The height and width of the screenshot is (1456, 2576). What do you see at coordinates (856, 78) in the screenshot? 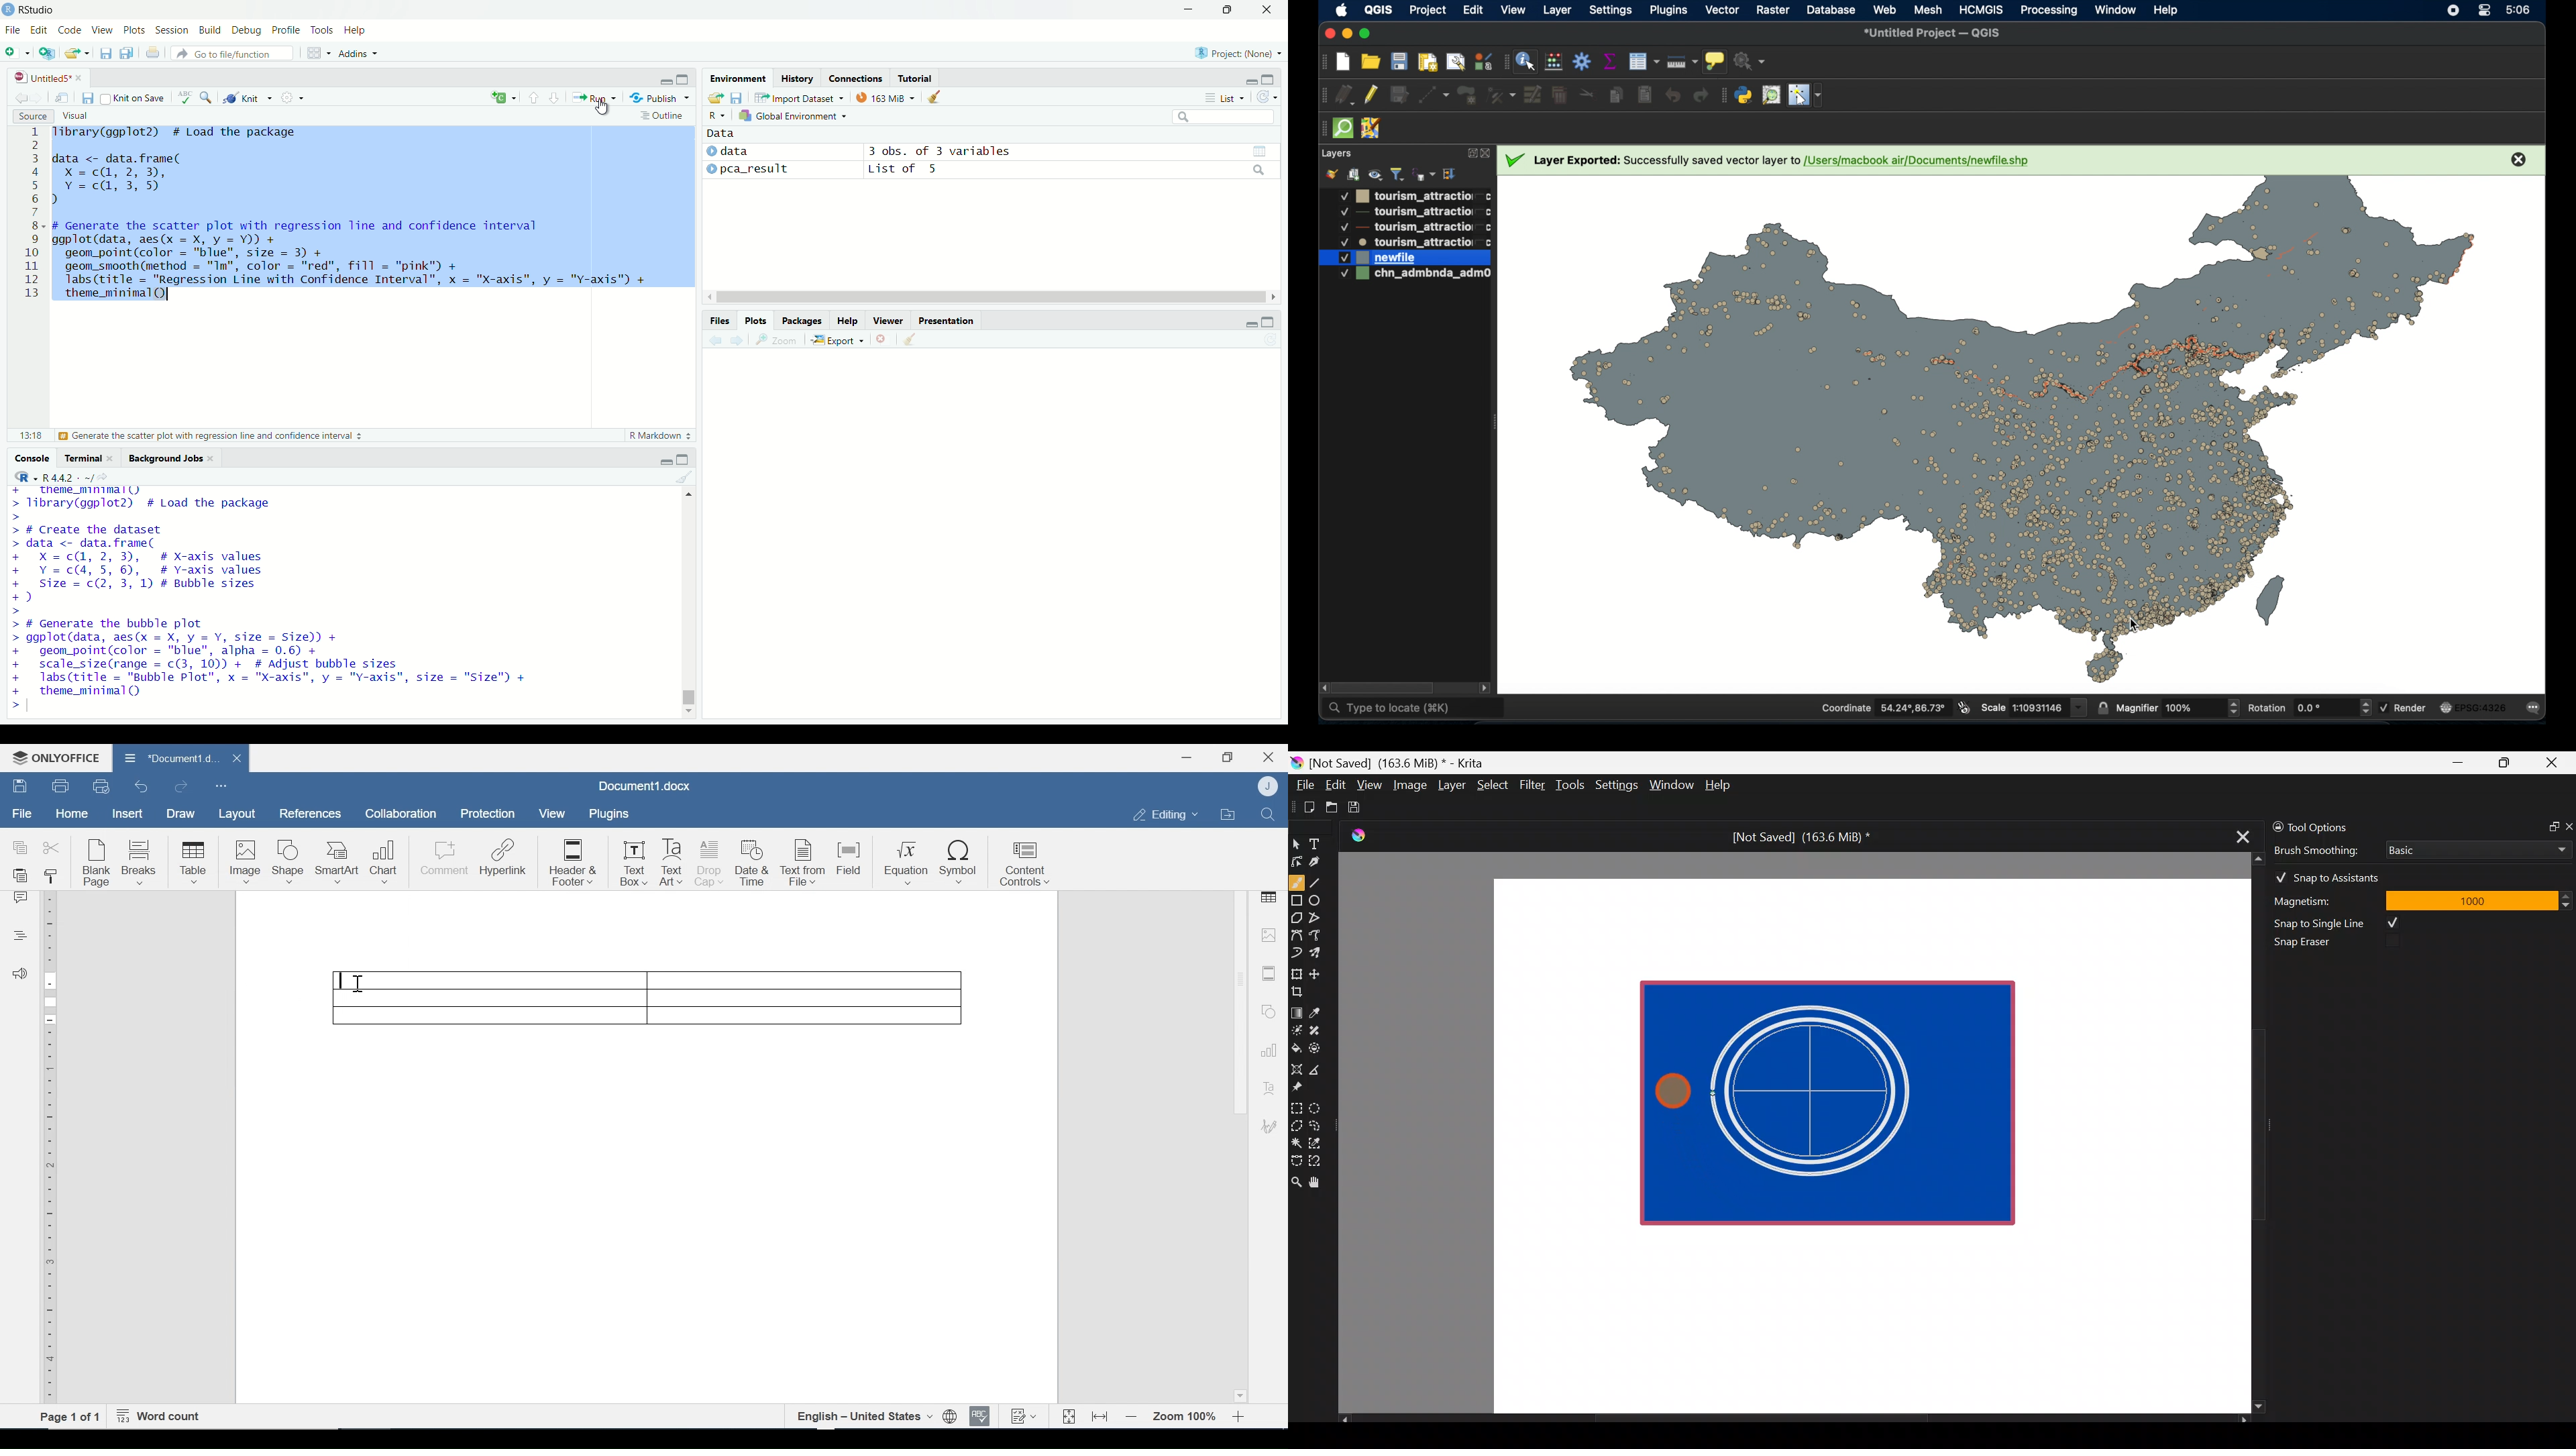
I see `Connections` at bounding box center [856, 78].